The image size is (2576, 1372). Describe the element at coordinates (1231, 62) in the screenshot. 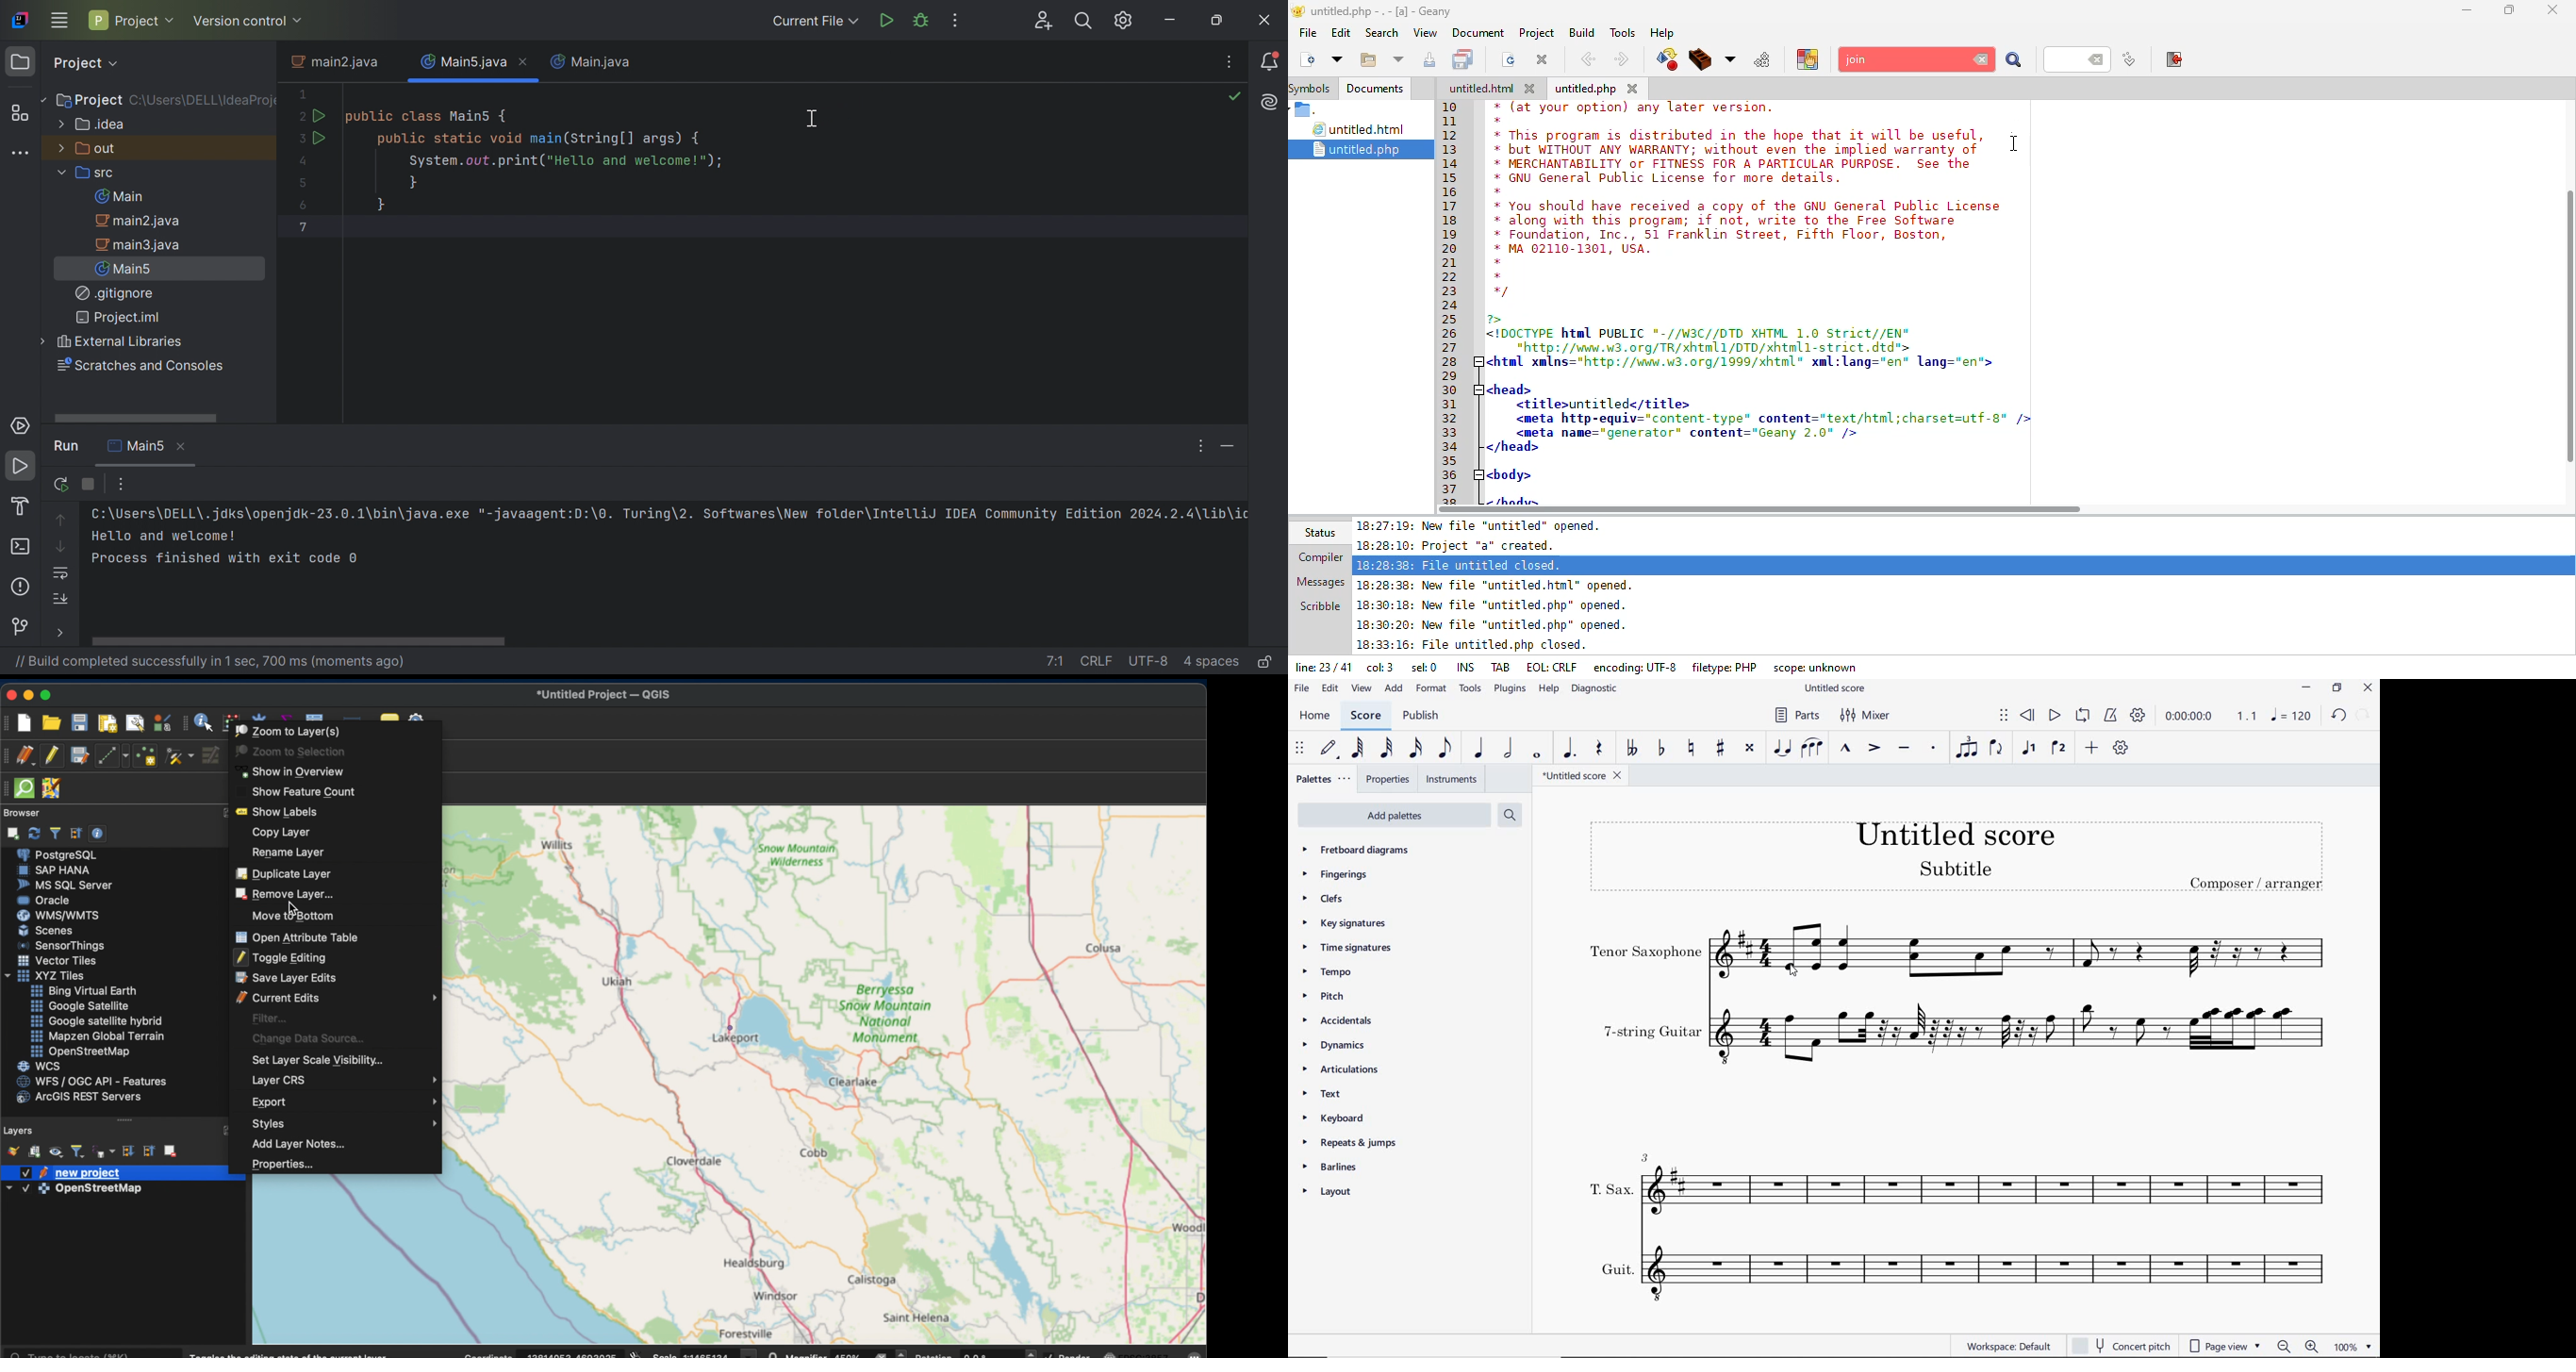

I see `Recent Files, Tab Actions, and More` at that location.